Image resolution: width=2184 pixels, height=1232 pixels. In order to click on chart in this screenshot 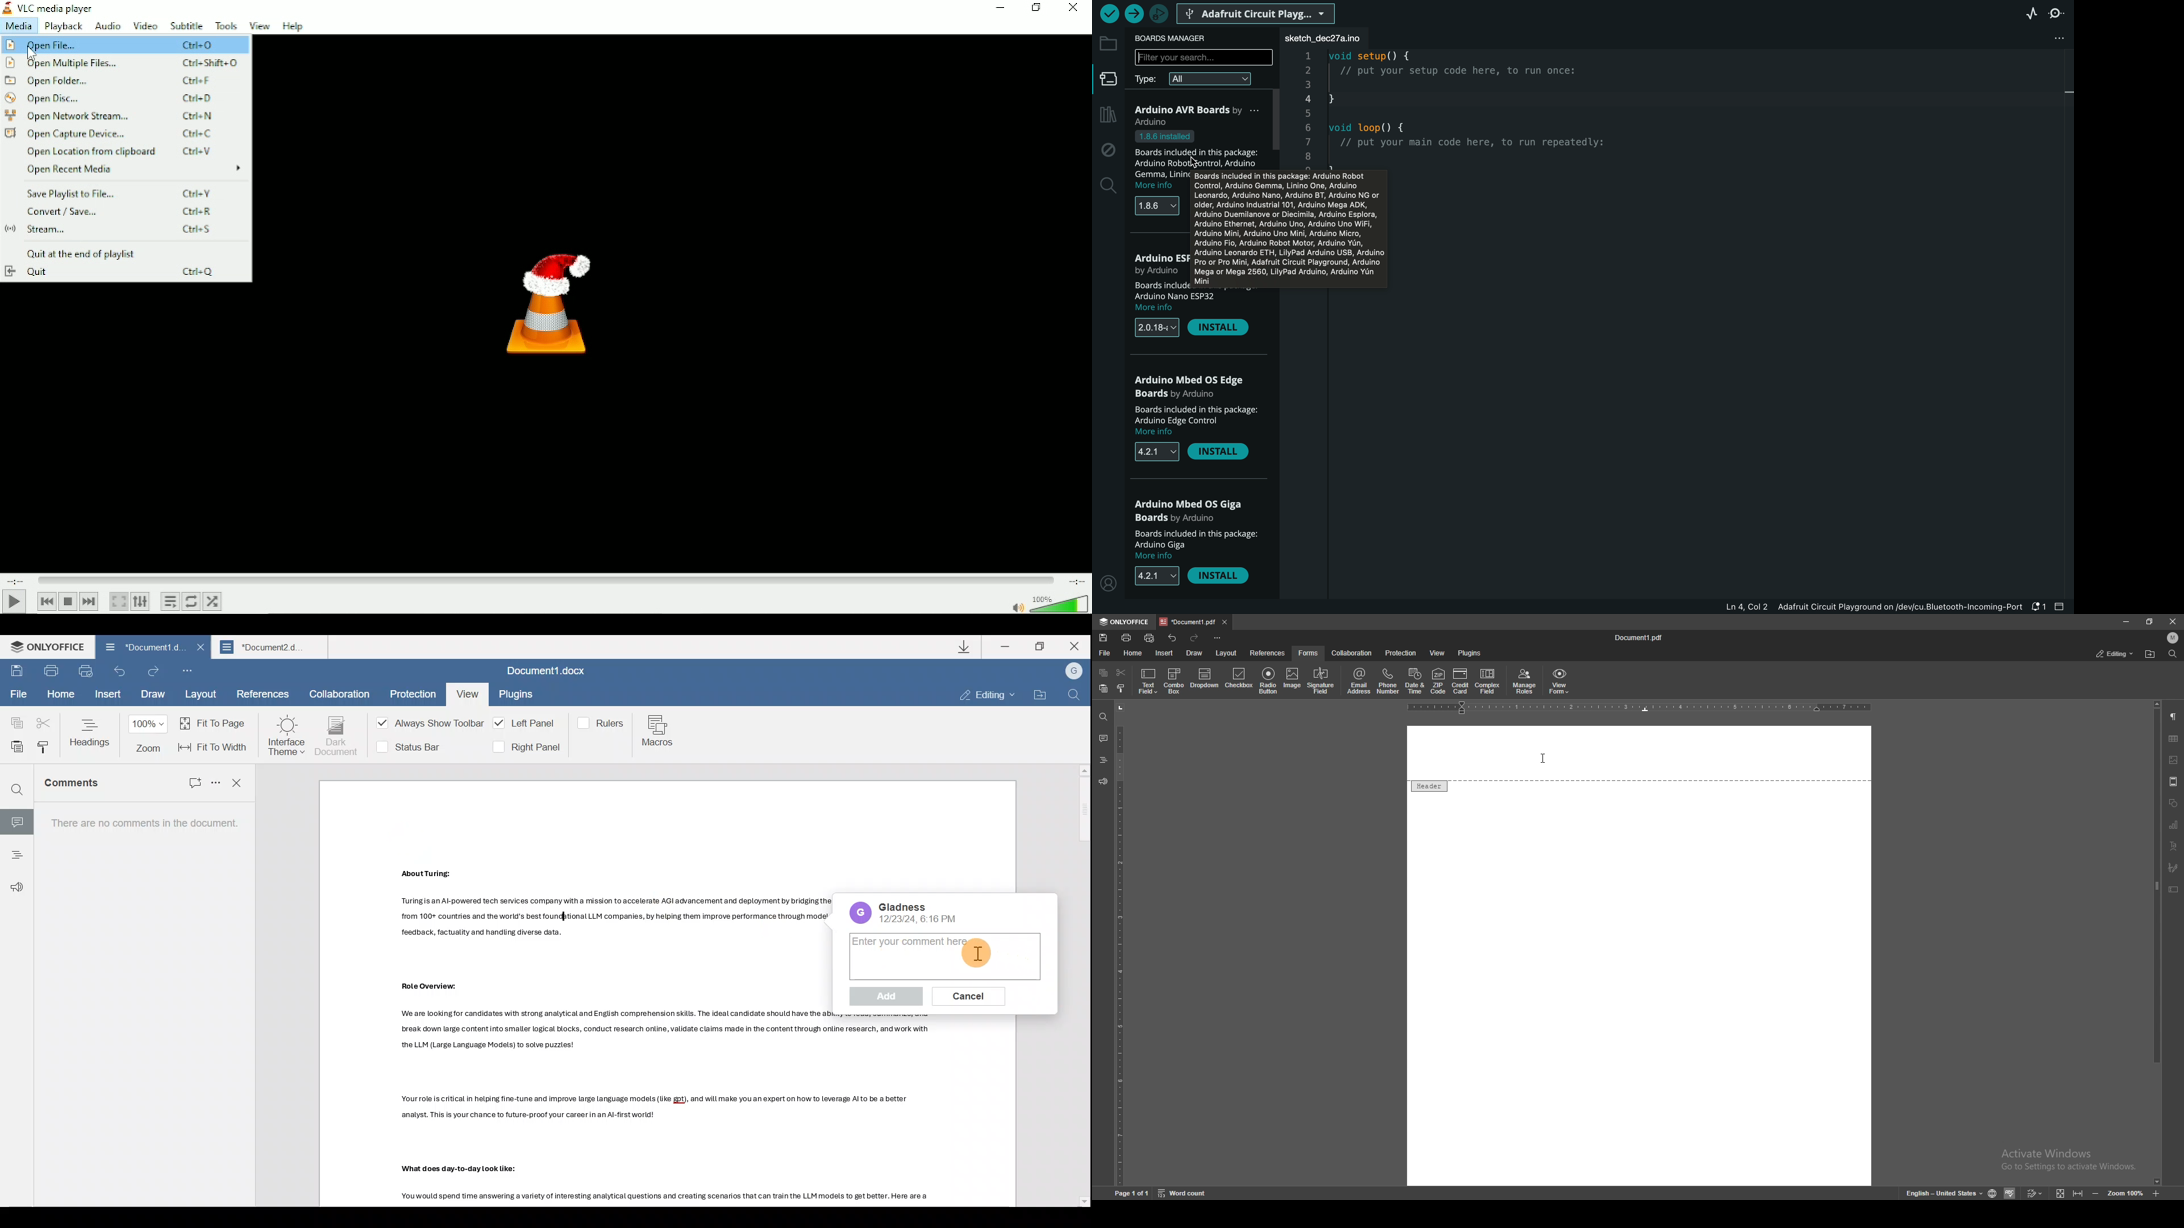, I will do `click(2174, 824)`.